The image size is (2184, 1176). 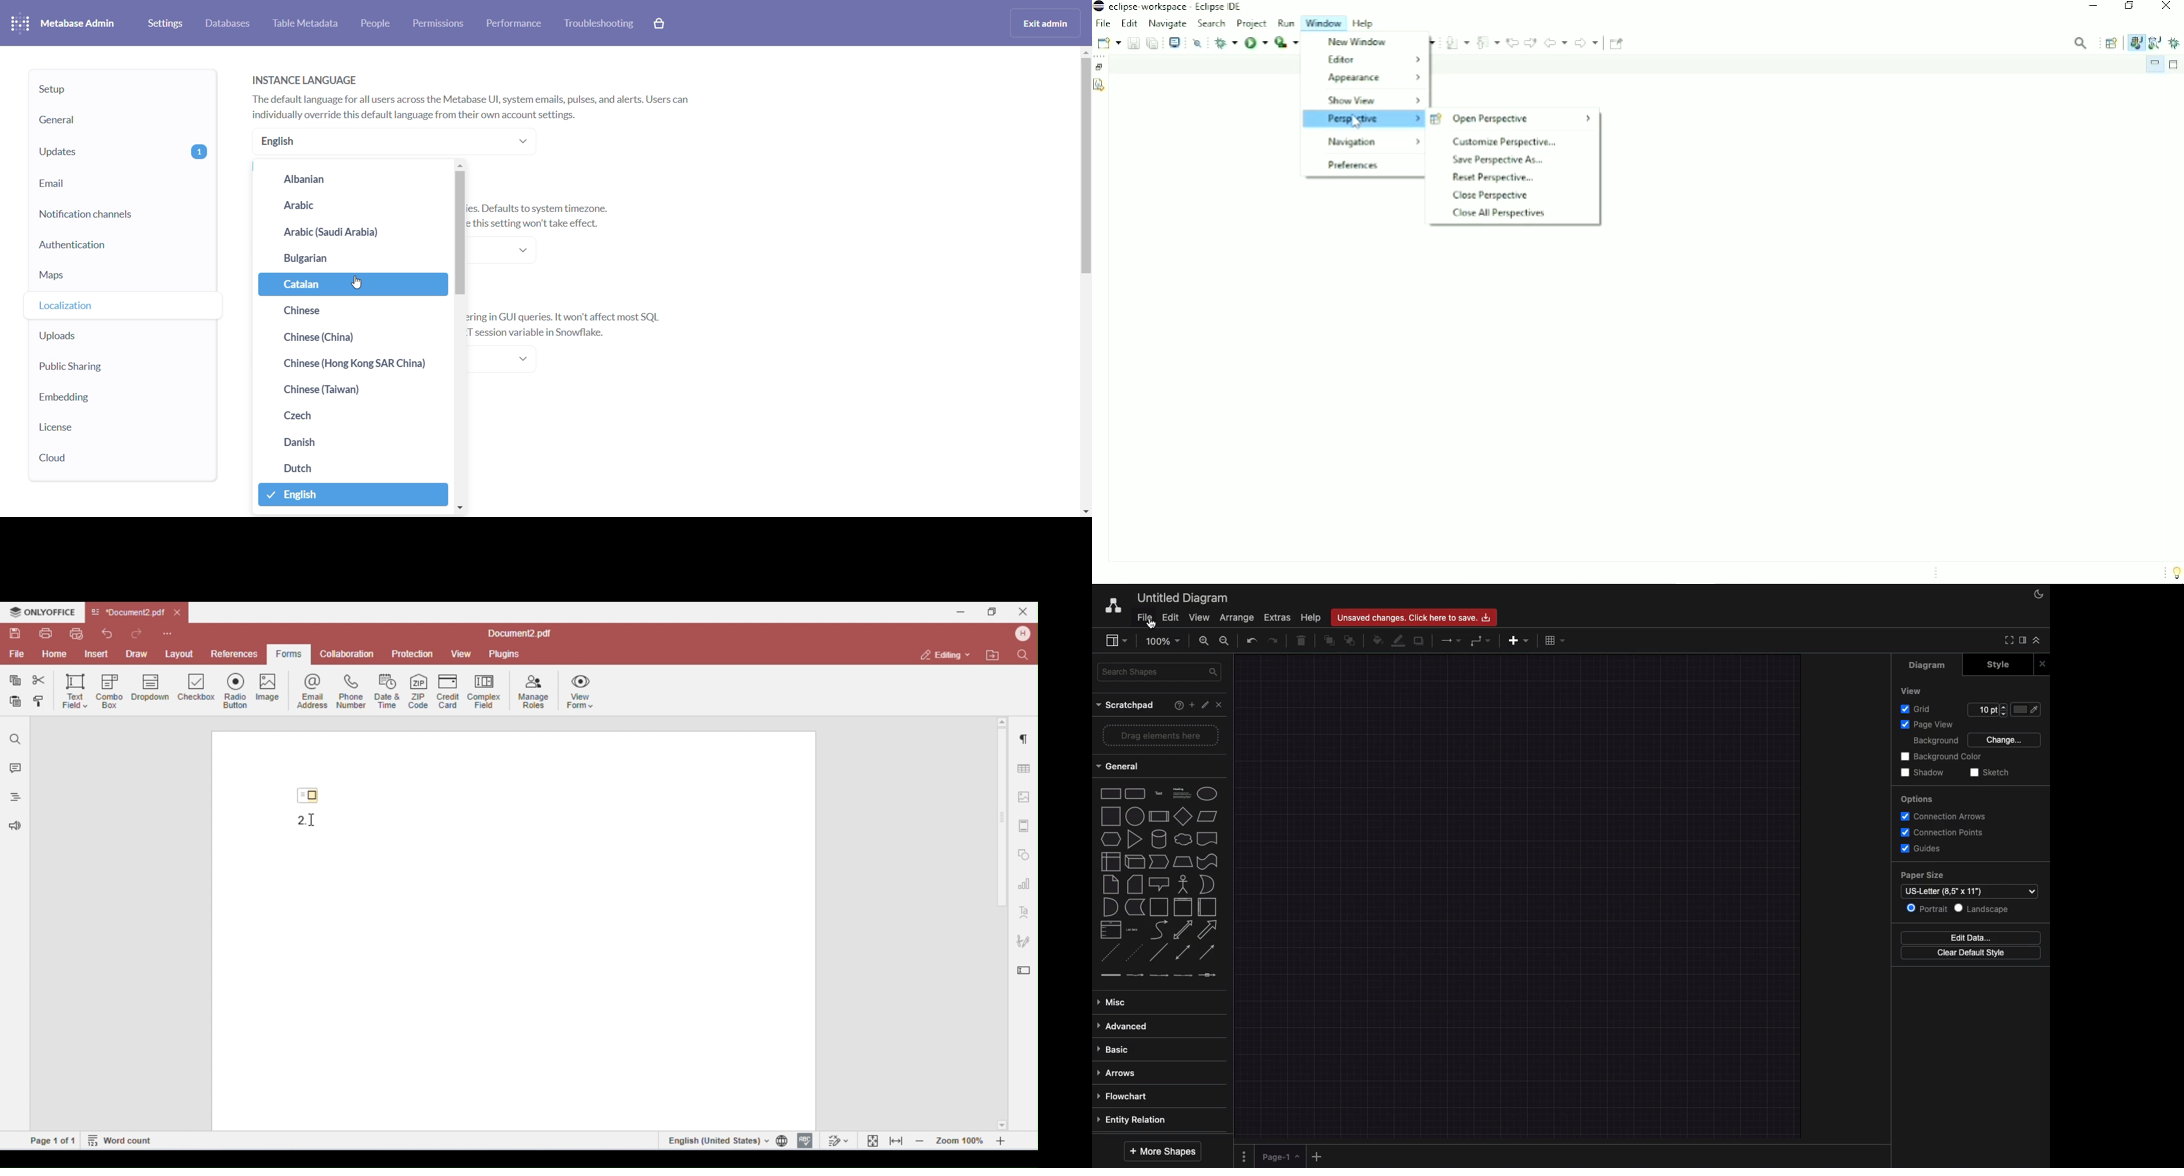 What do you see at coordinates (2175, 65) in the screenshot?
I see `Maximize` at bounding box center [2175, 65].